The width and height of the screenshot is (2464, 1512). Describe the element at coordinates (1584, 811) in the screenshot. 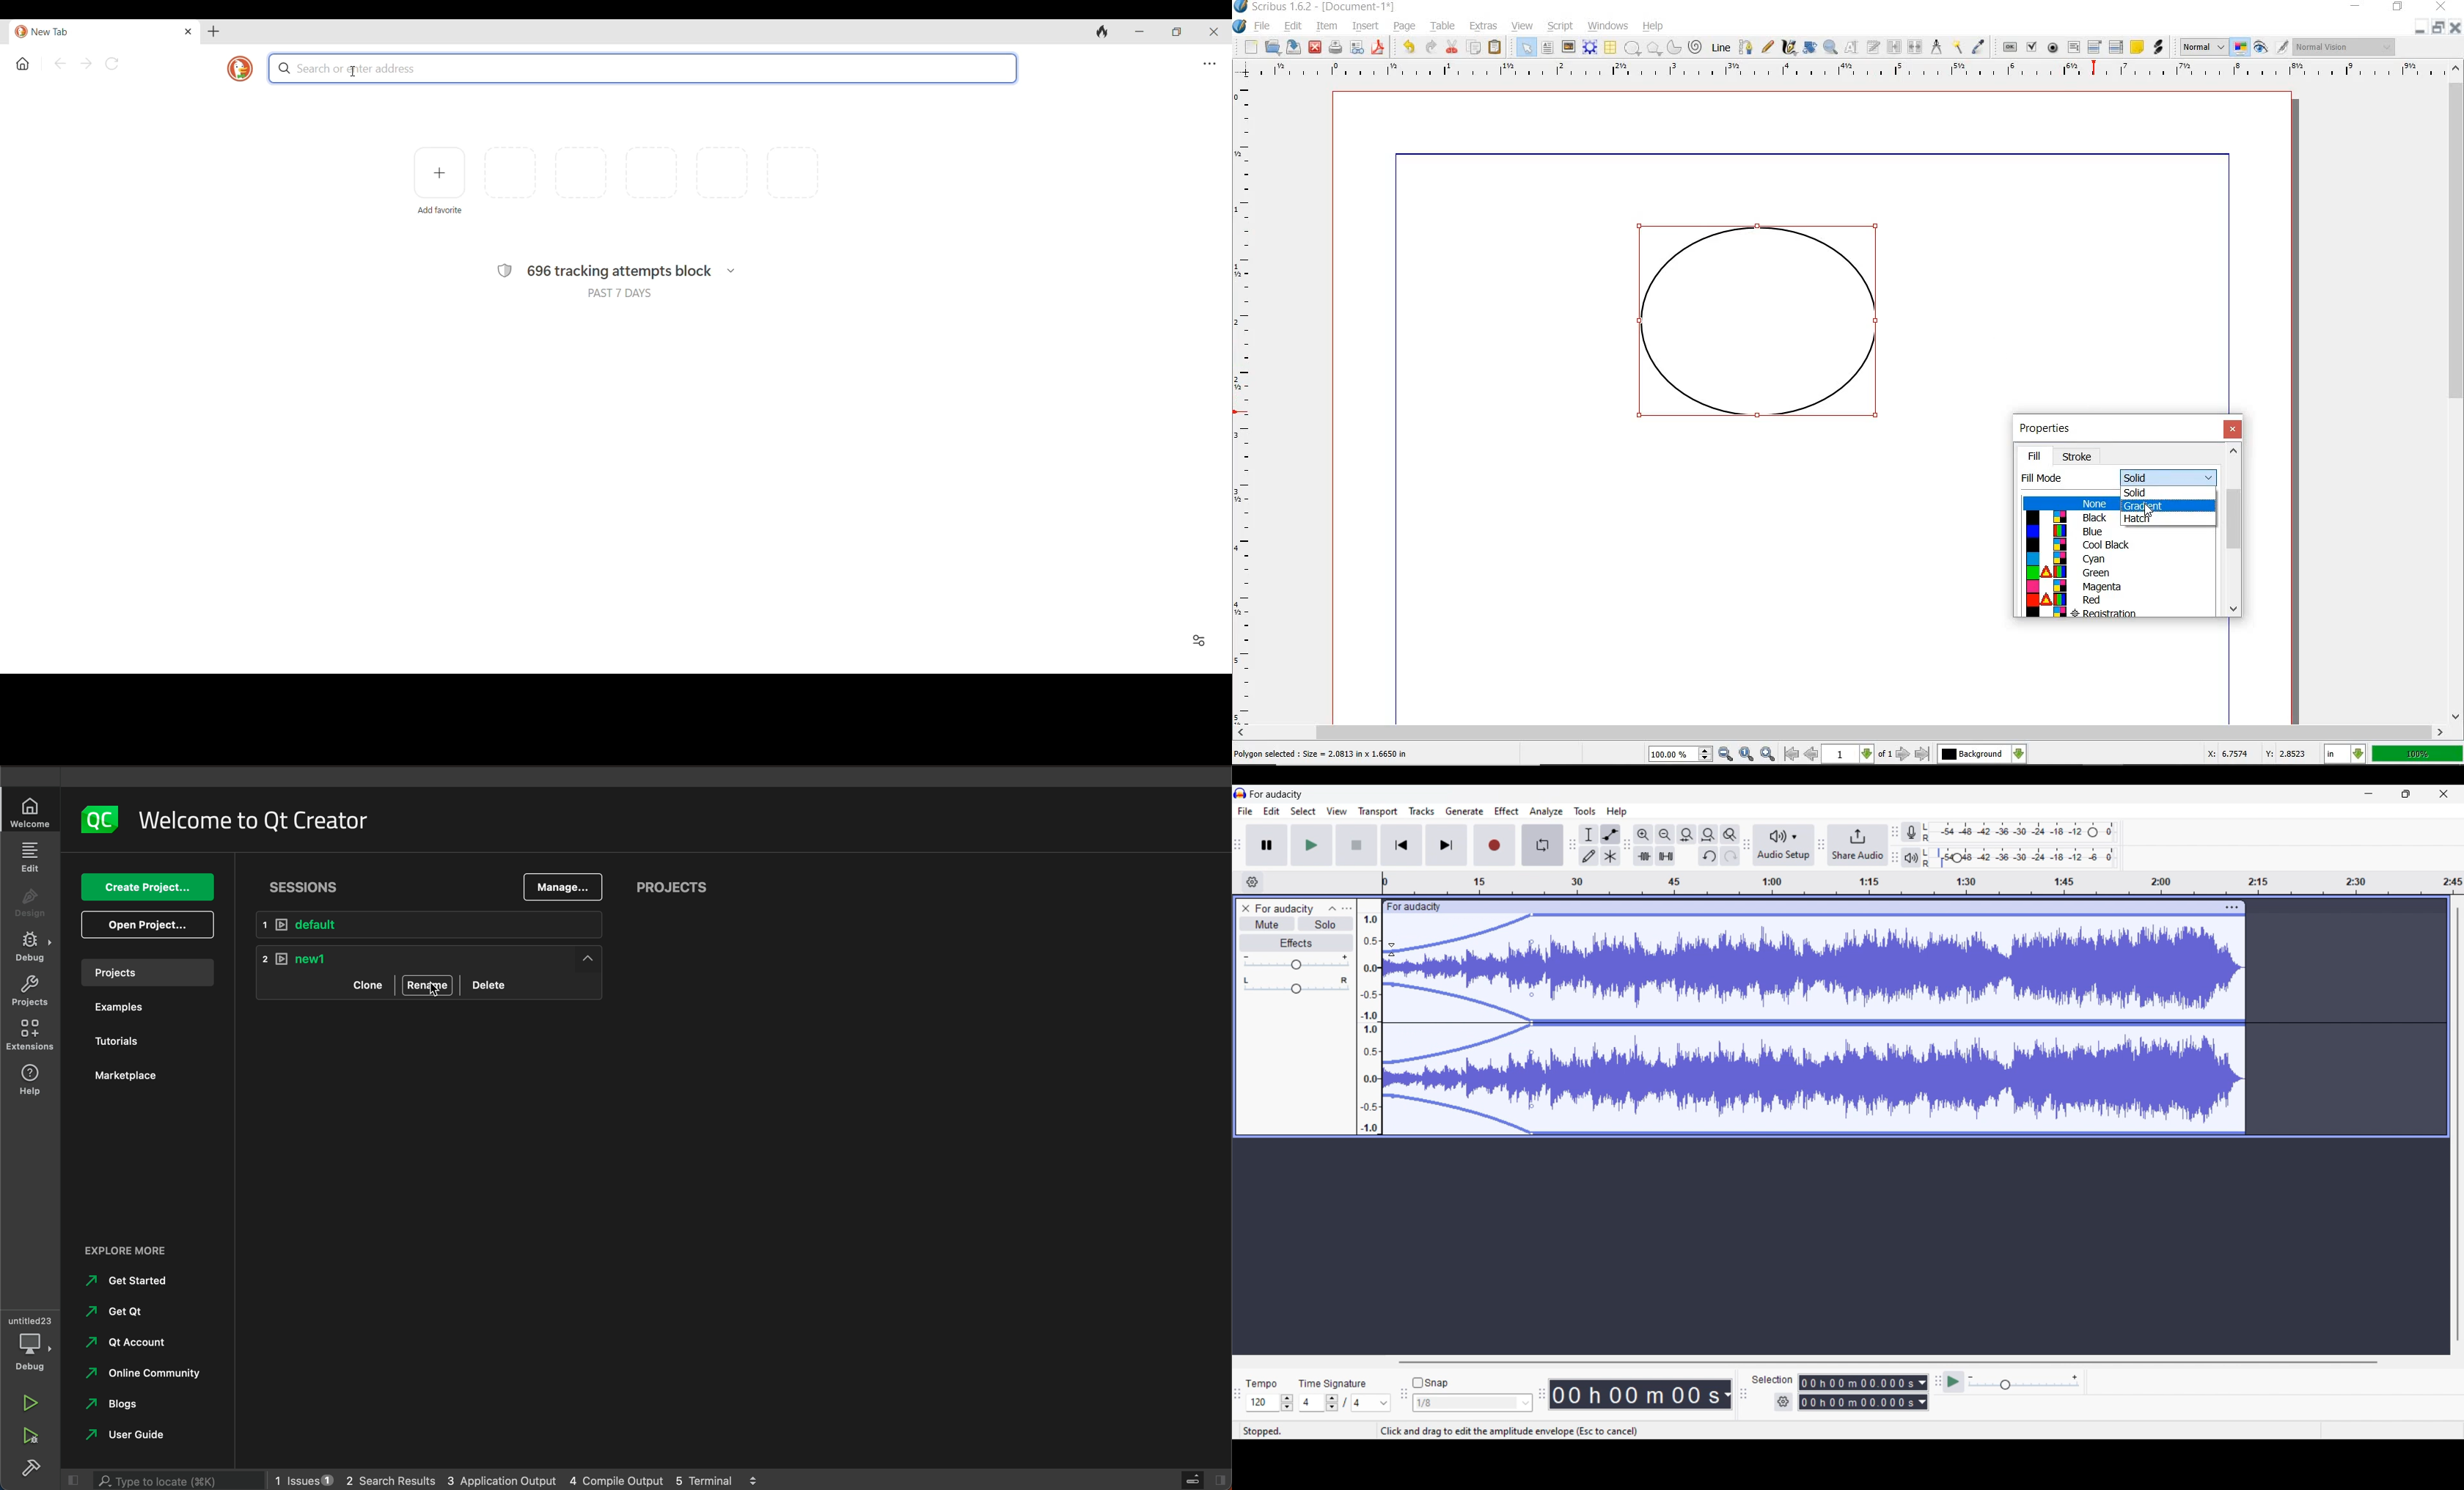

I see `Tools` at that location.